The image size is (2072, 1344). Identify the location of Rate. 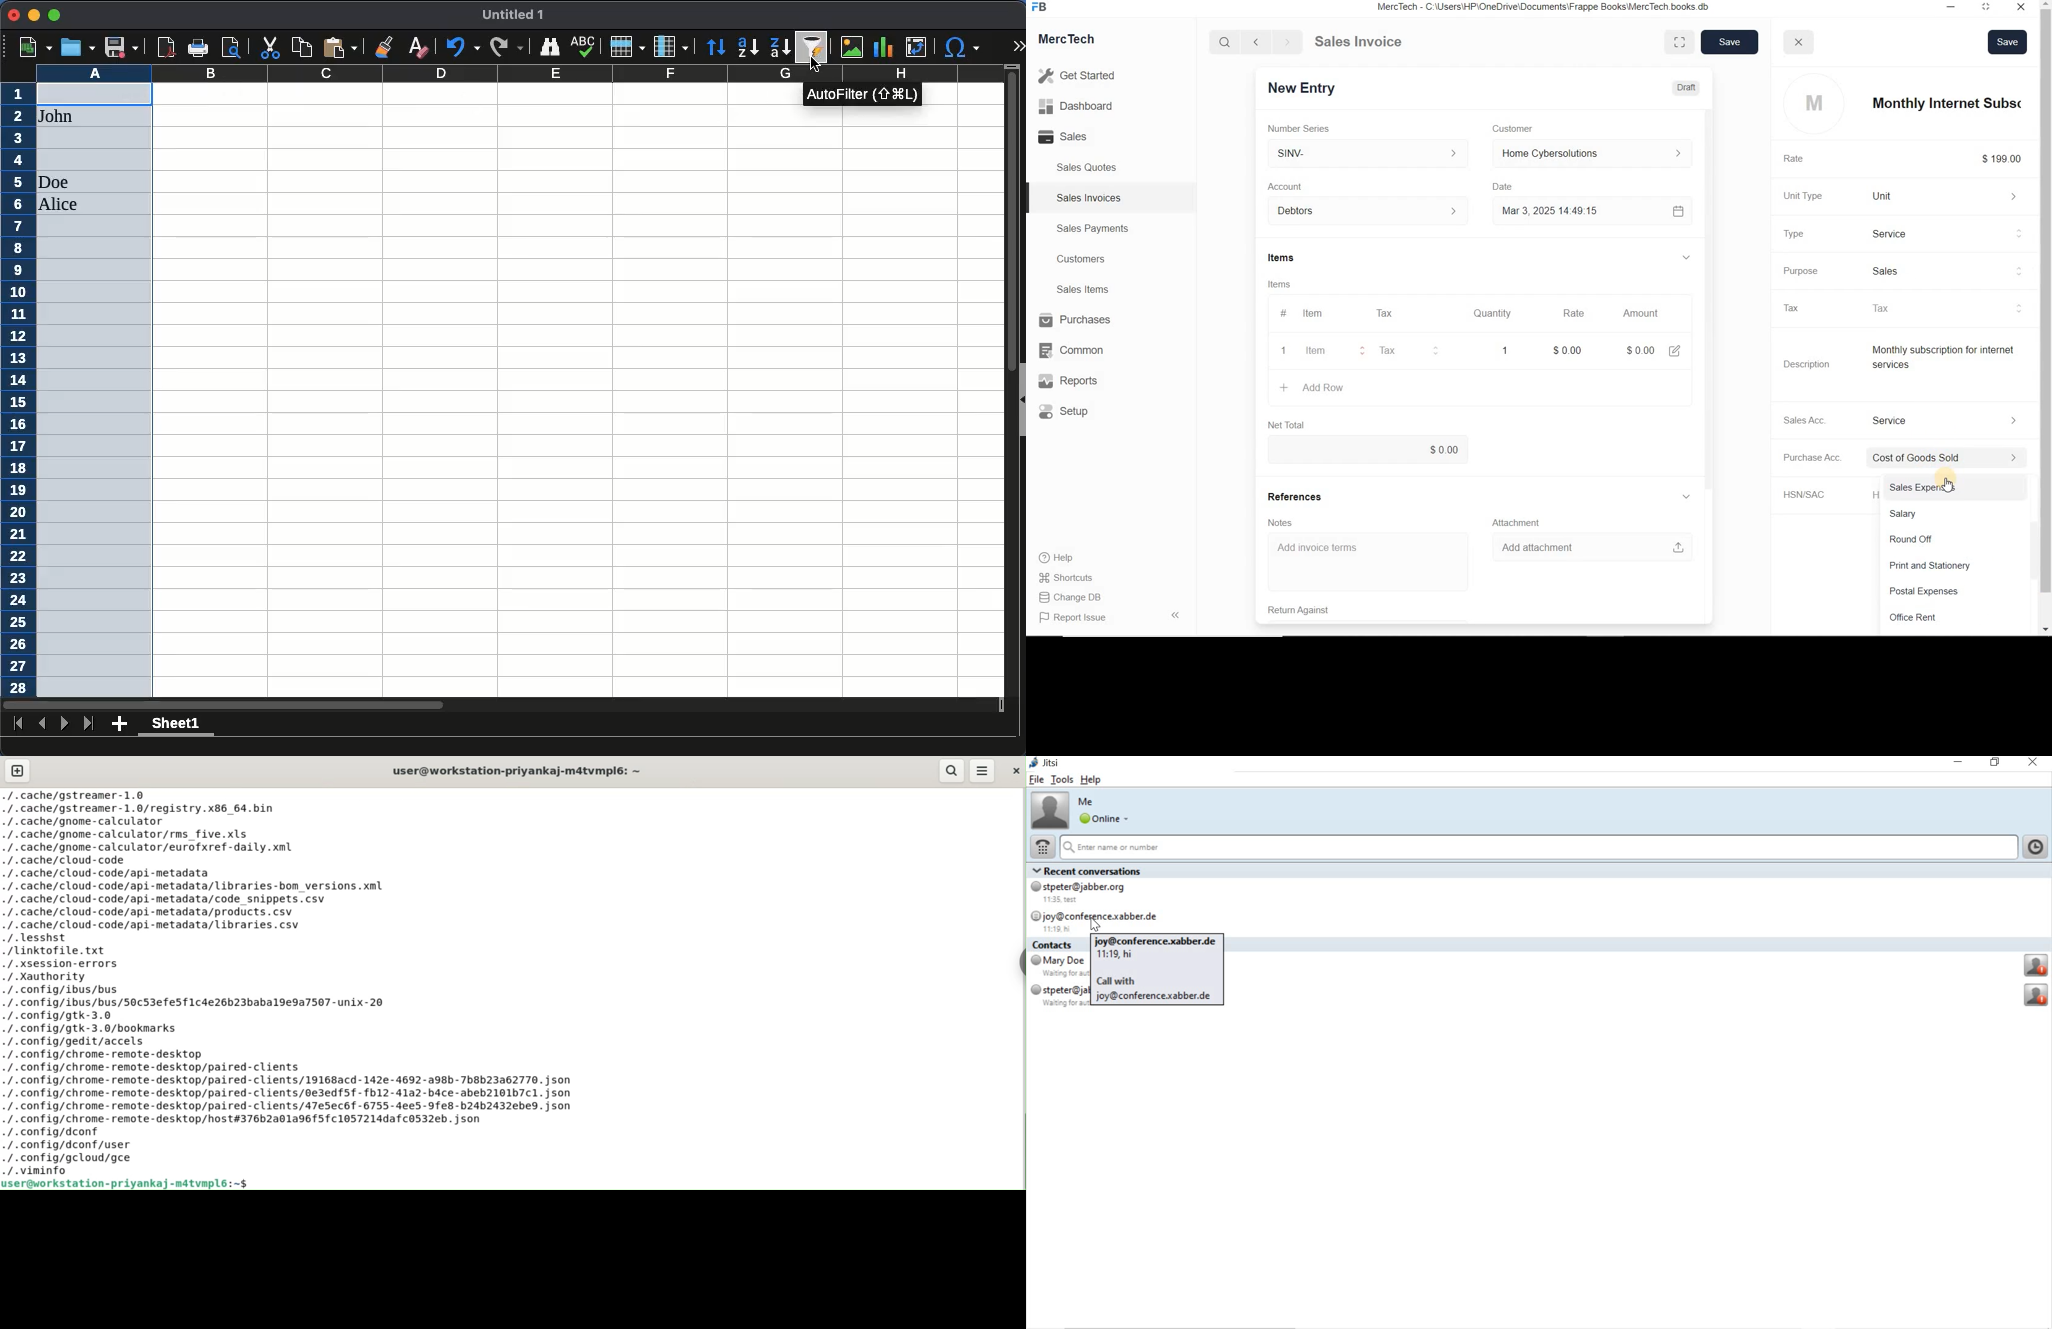
(1579, 313).